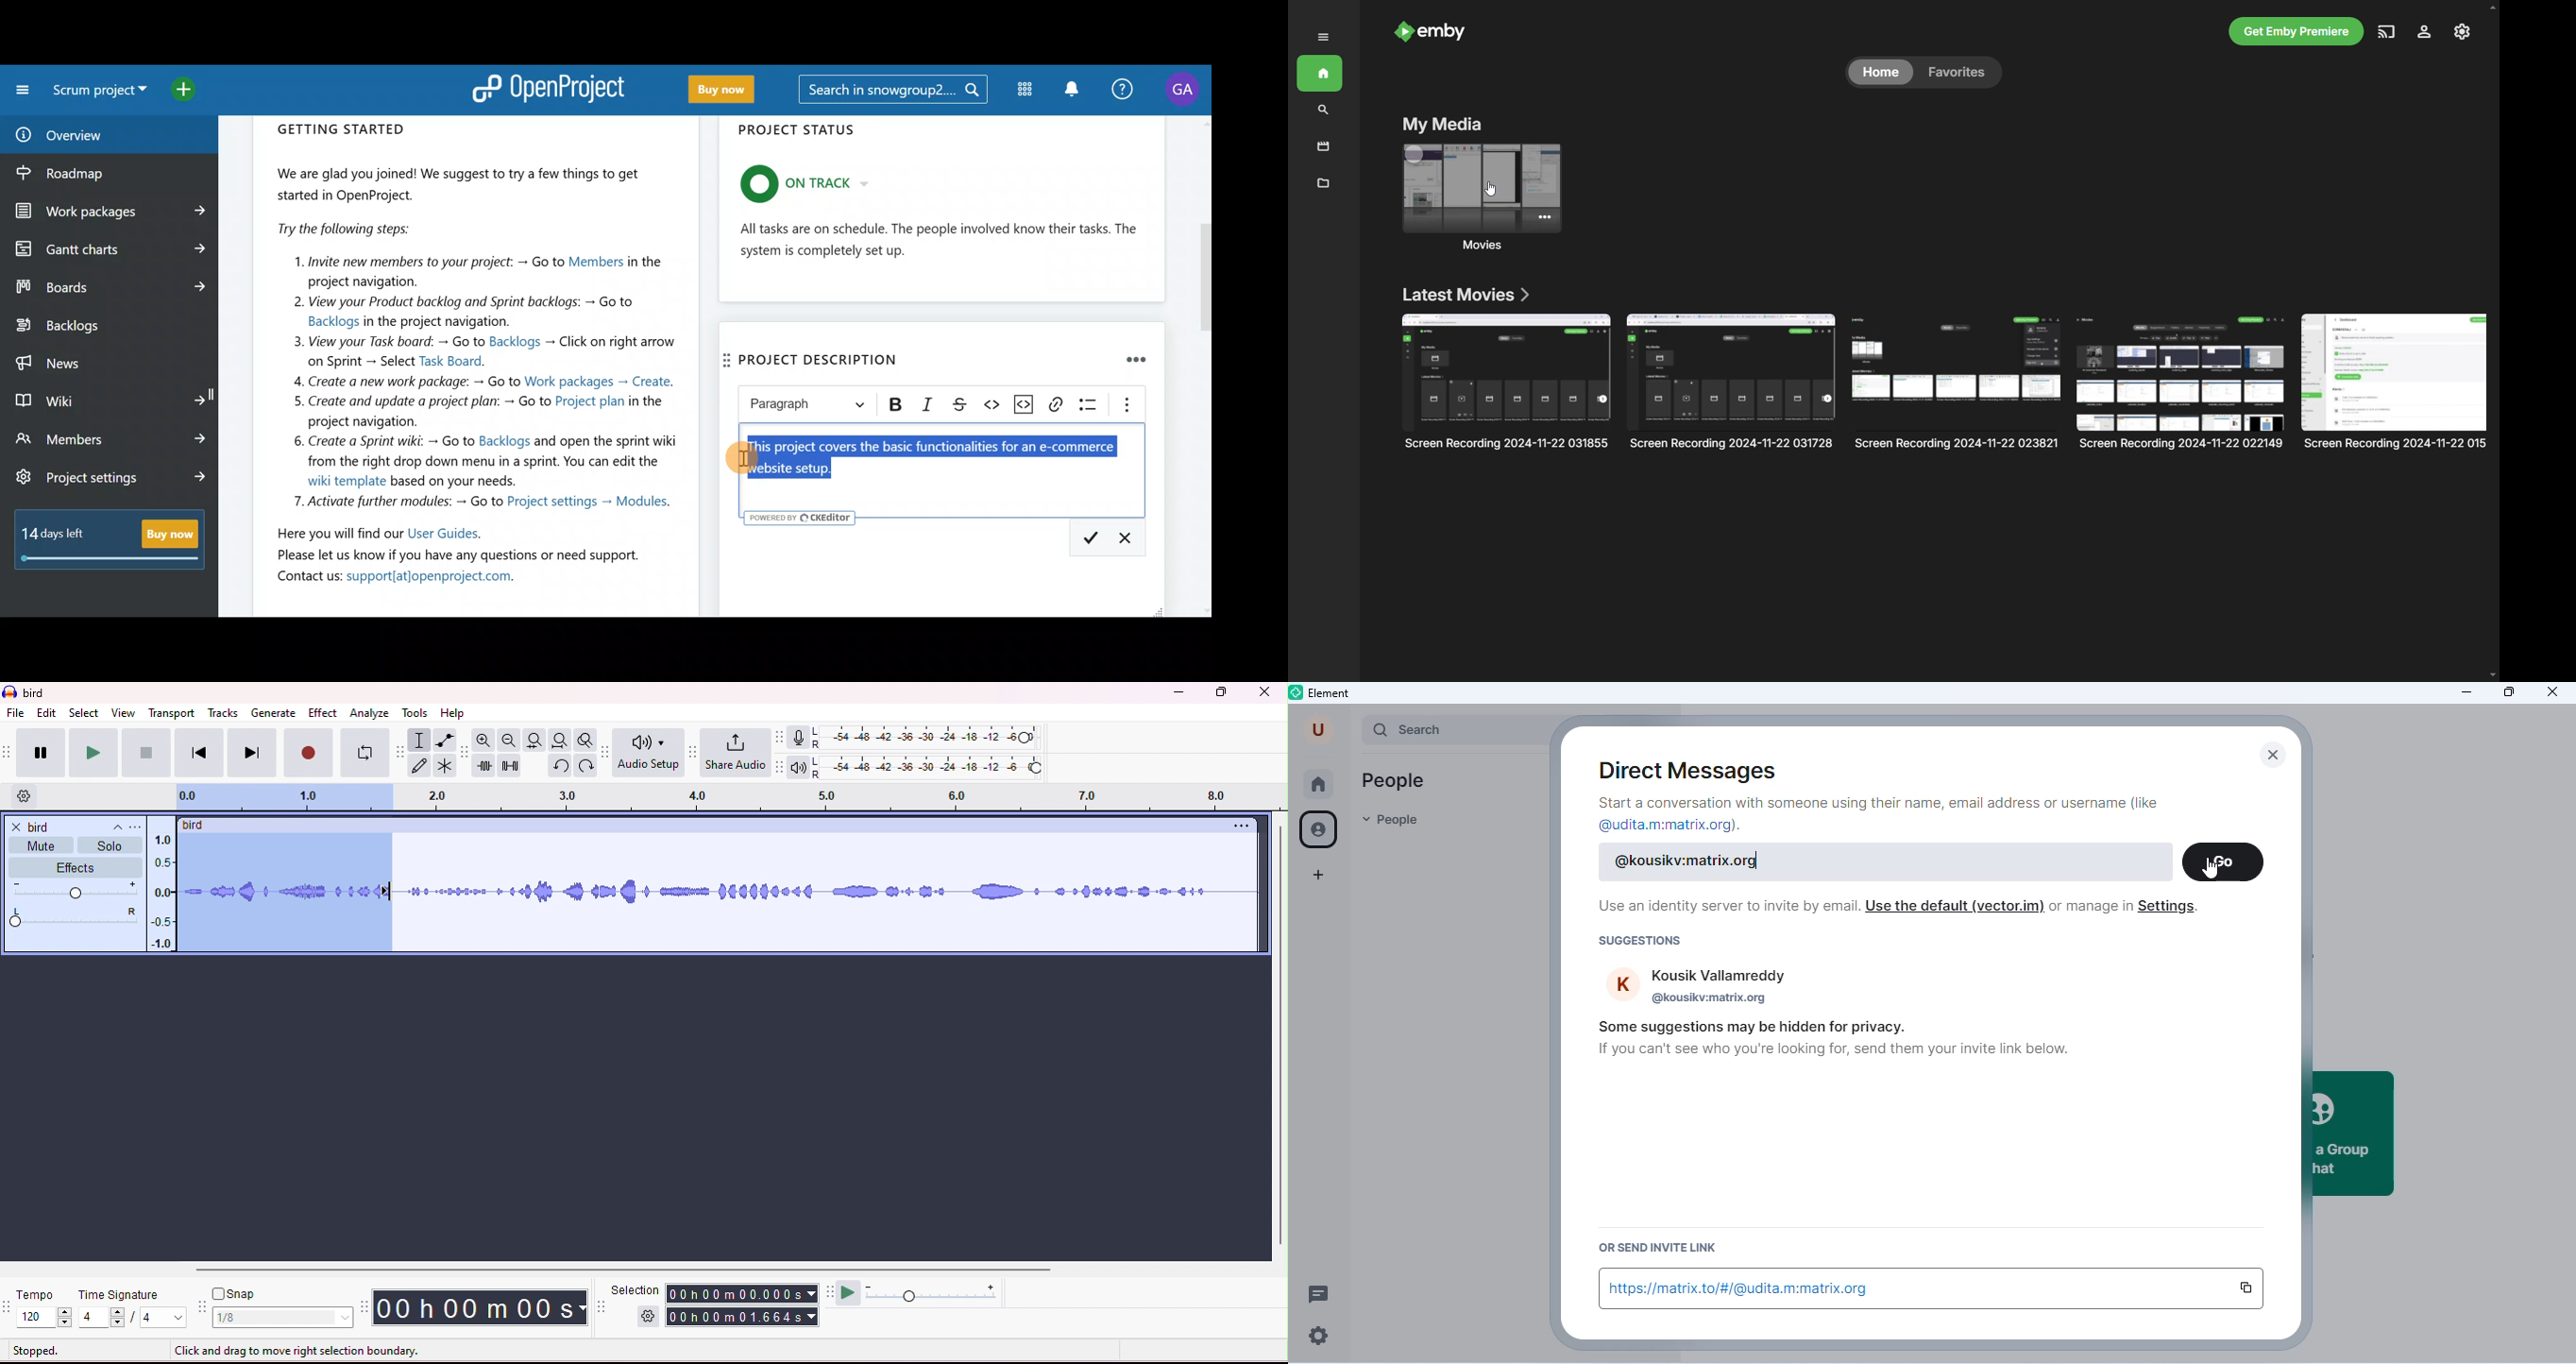 This screenshot has height=1372, width=2576. Describe the element at coordinates (2423, 32) in the screenshot. I see `account` at that location.